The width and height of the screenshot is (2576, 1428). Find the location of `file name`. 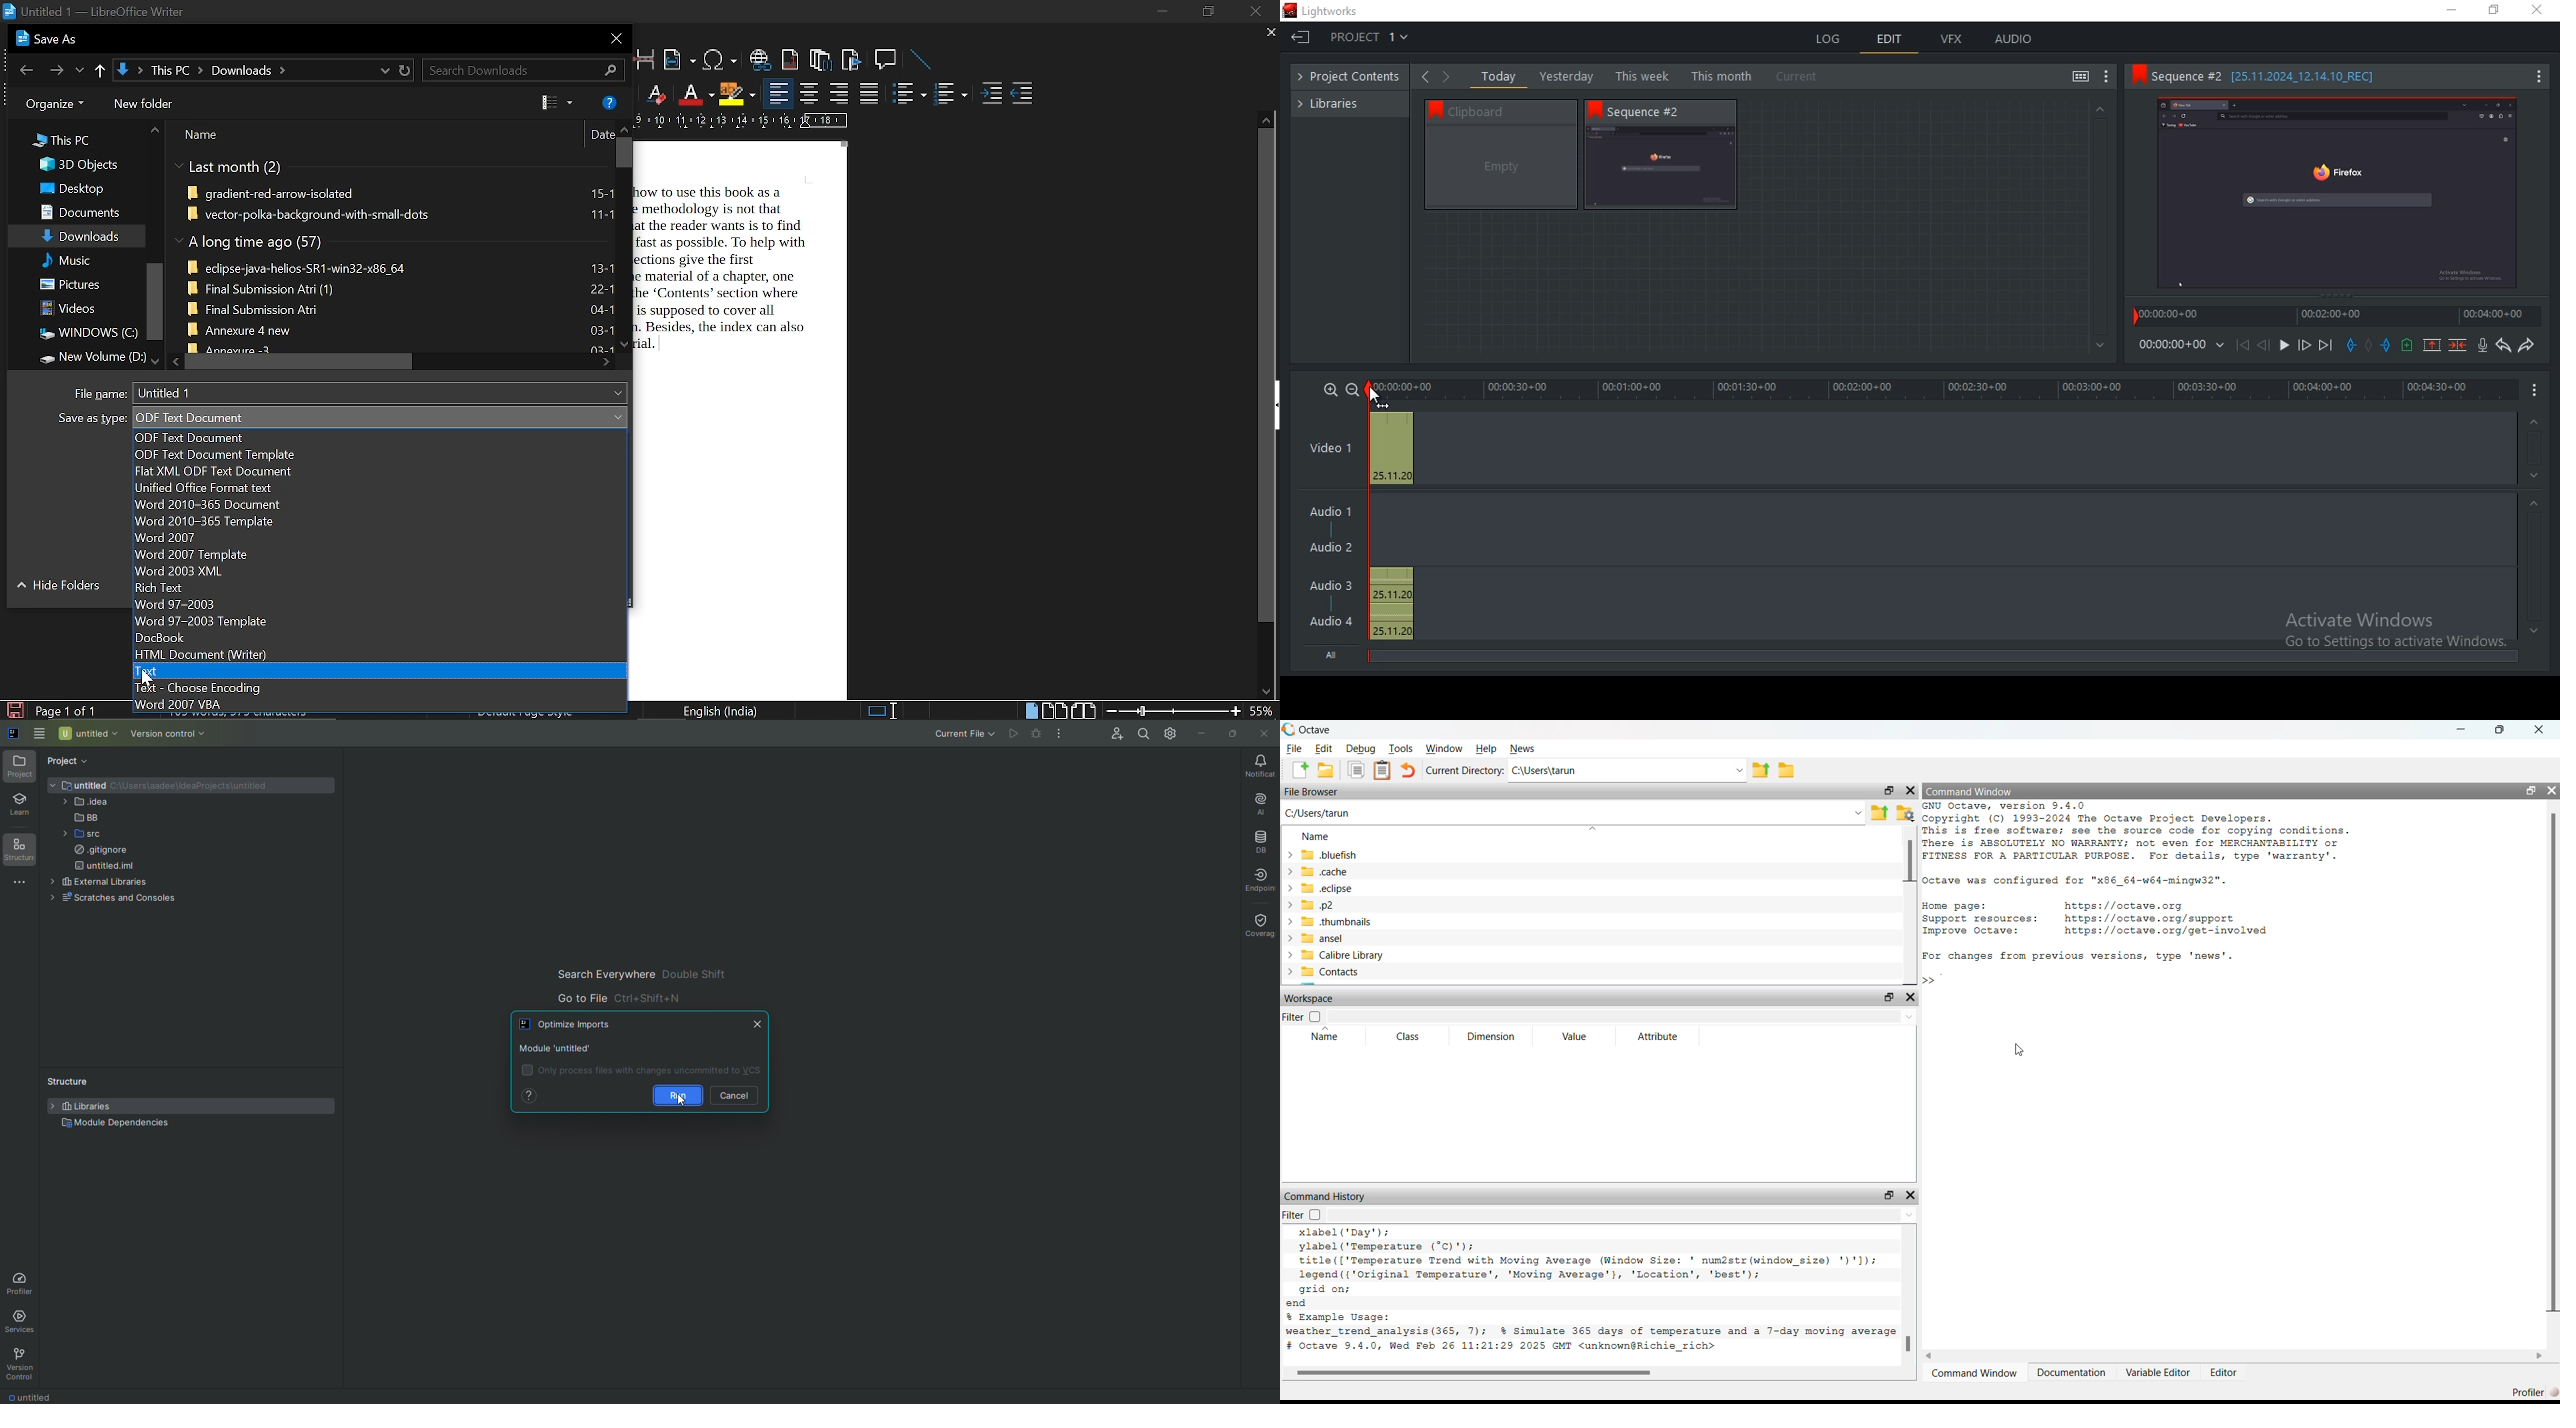

file name is located at coordinates (100, 391).